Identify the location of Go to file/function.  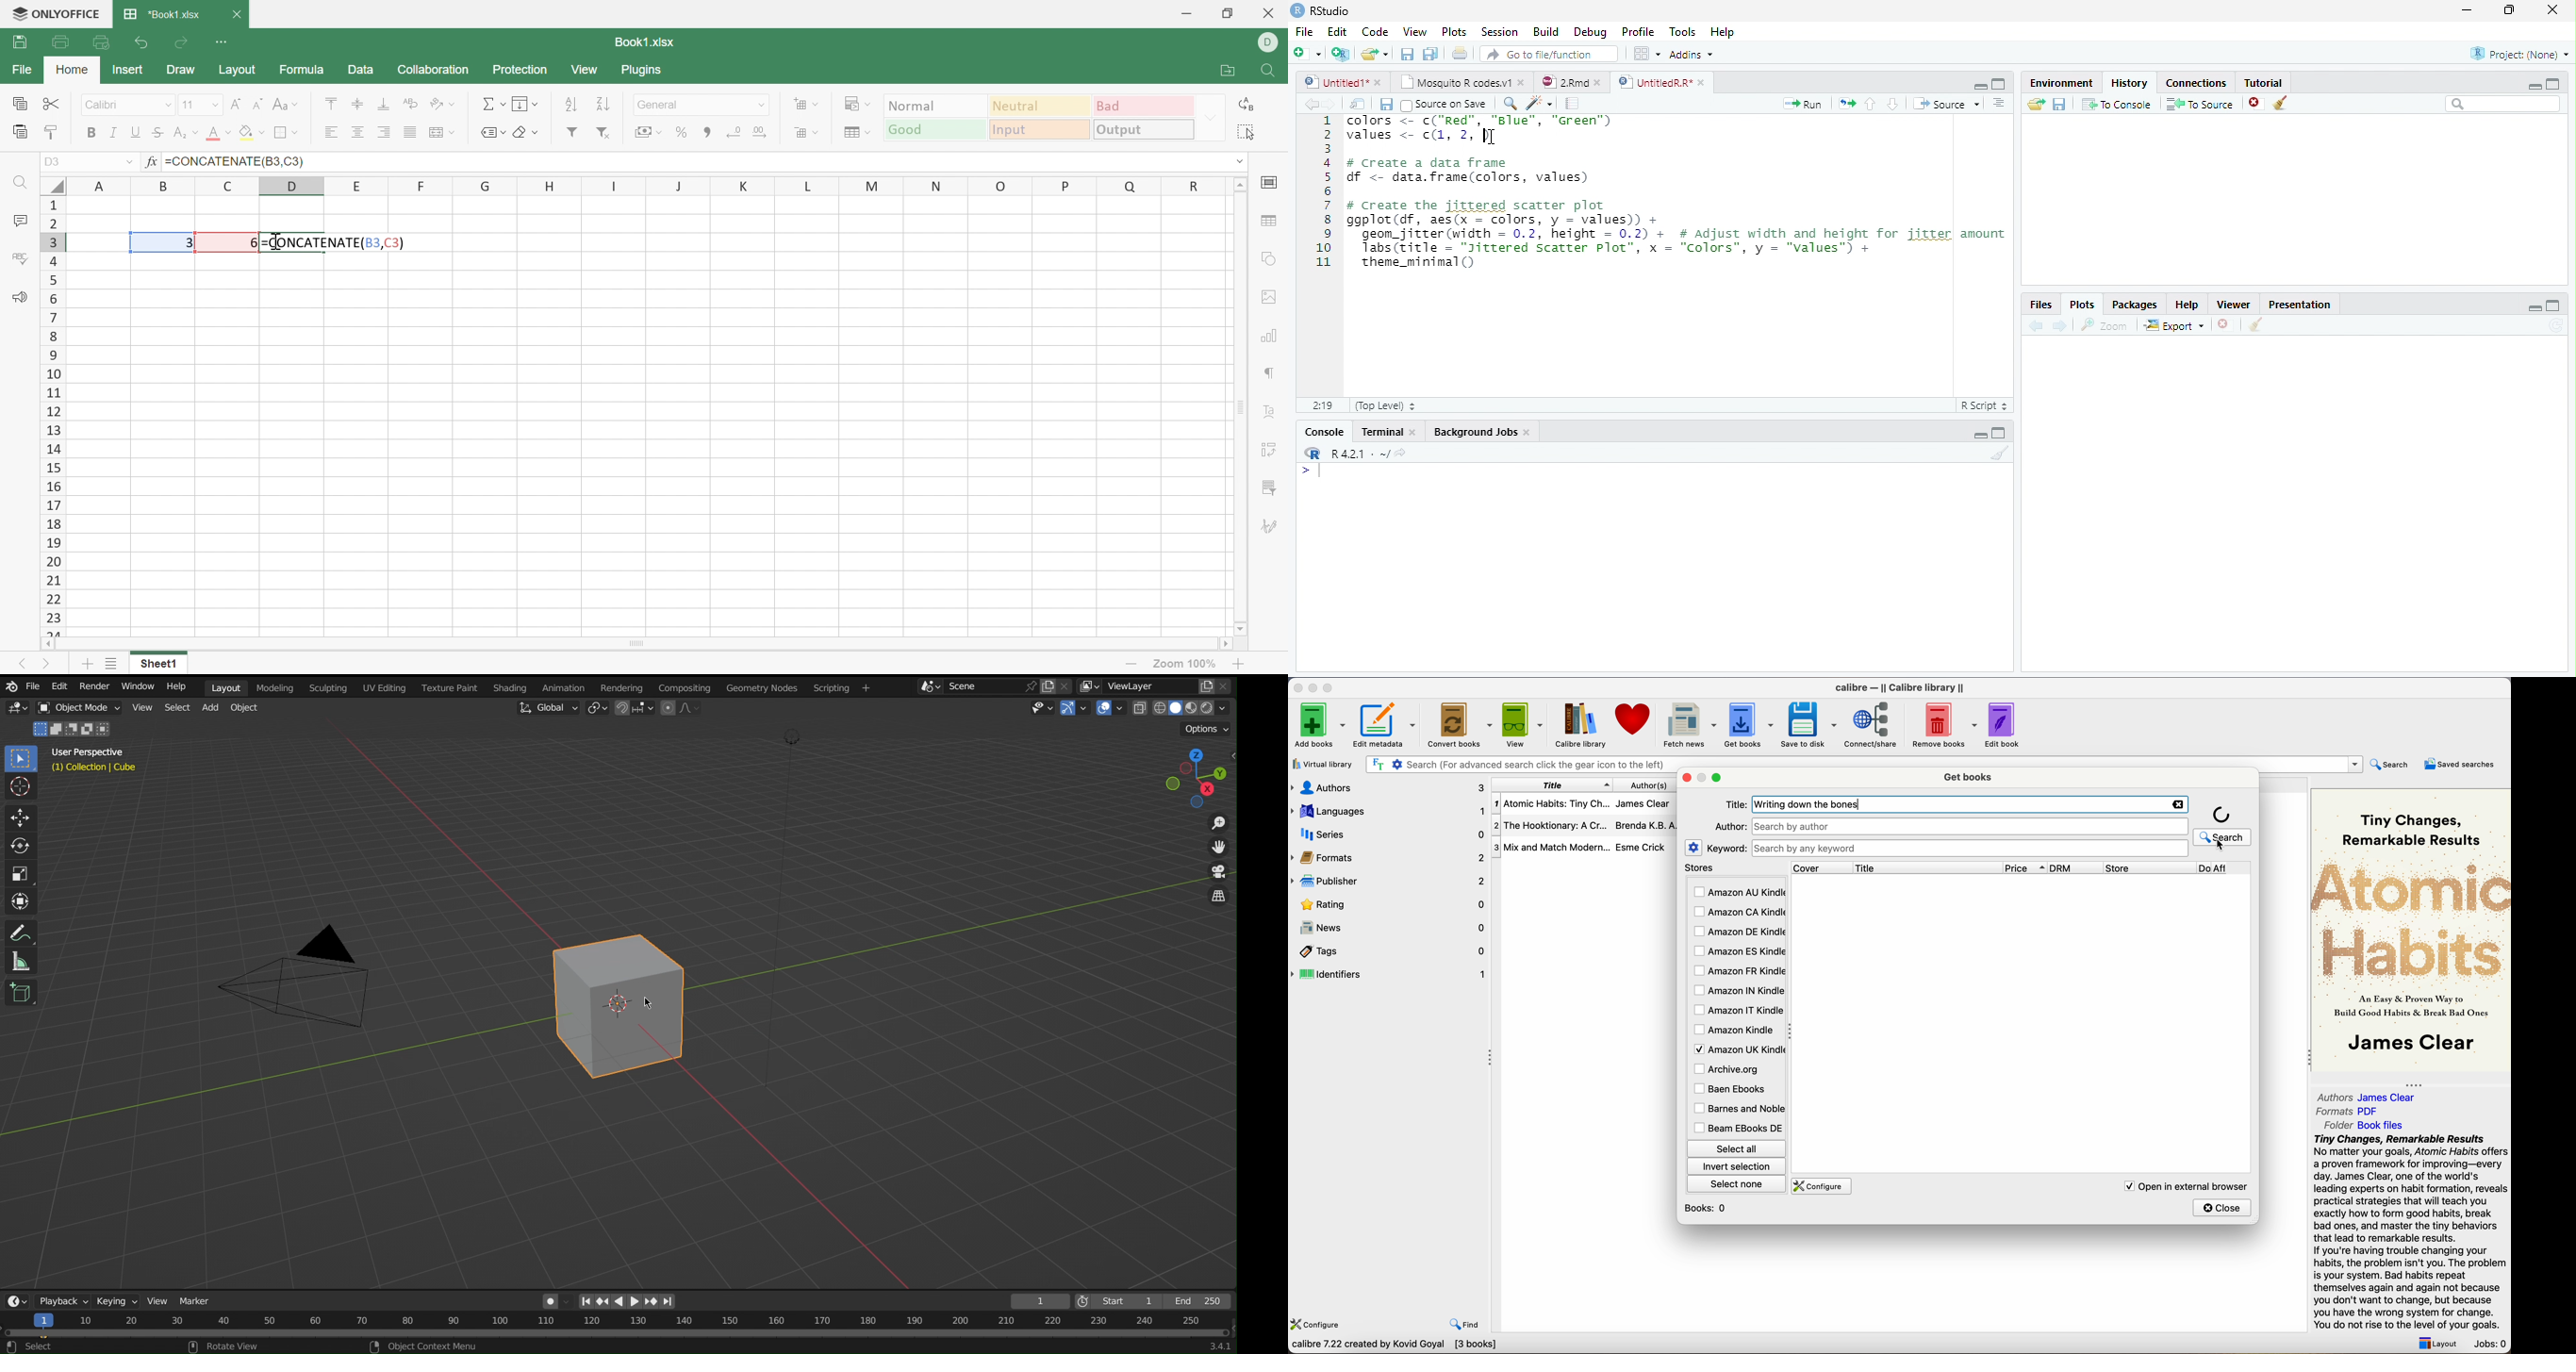
(1549, 54).